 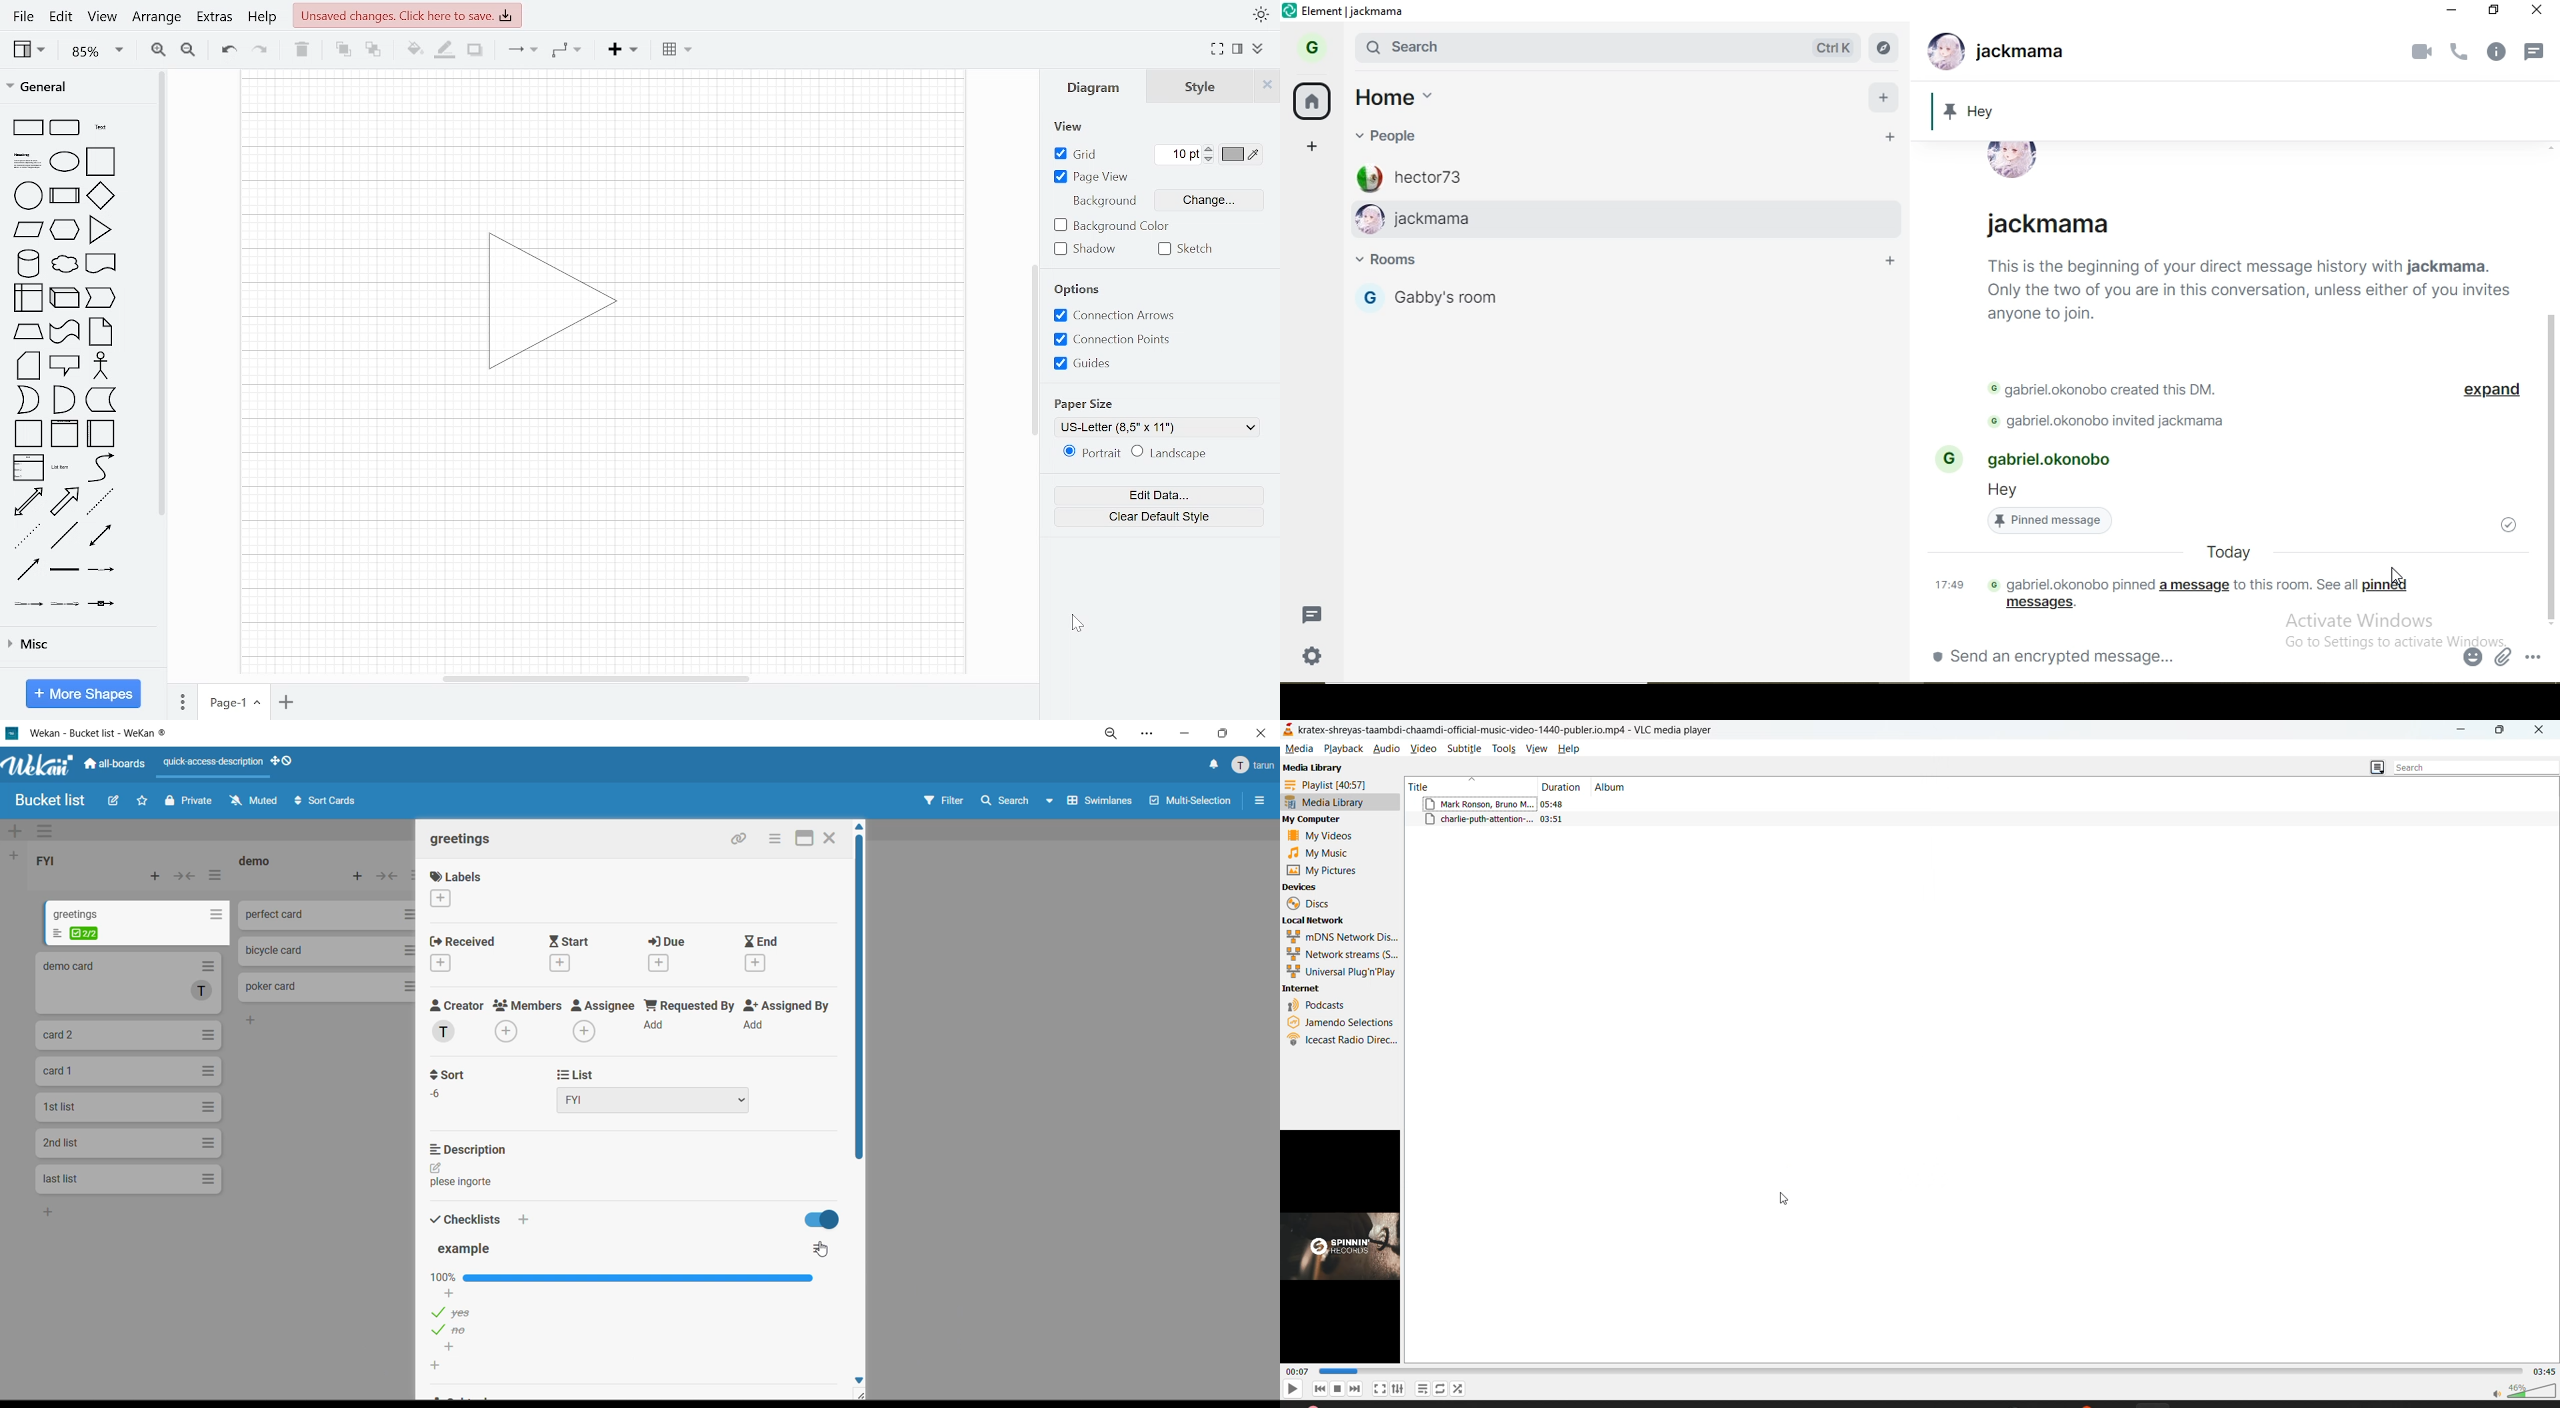 I want to click on music, so click(x=1323, y=853).